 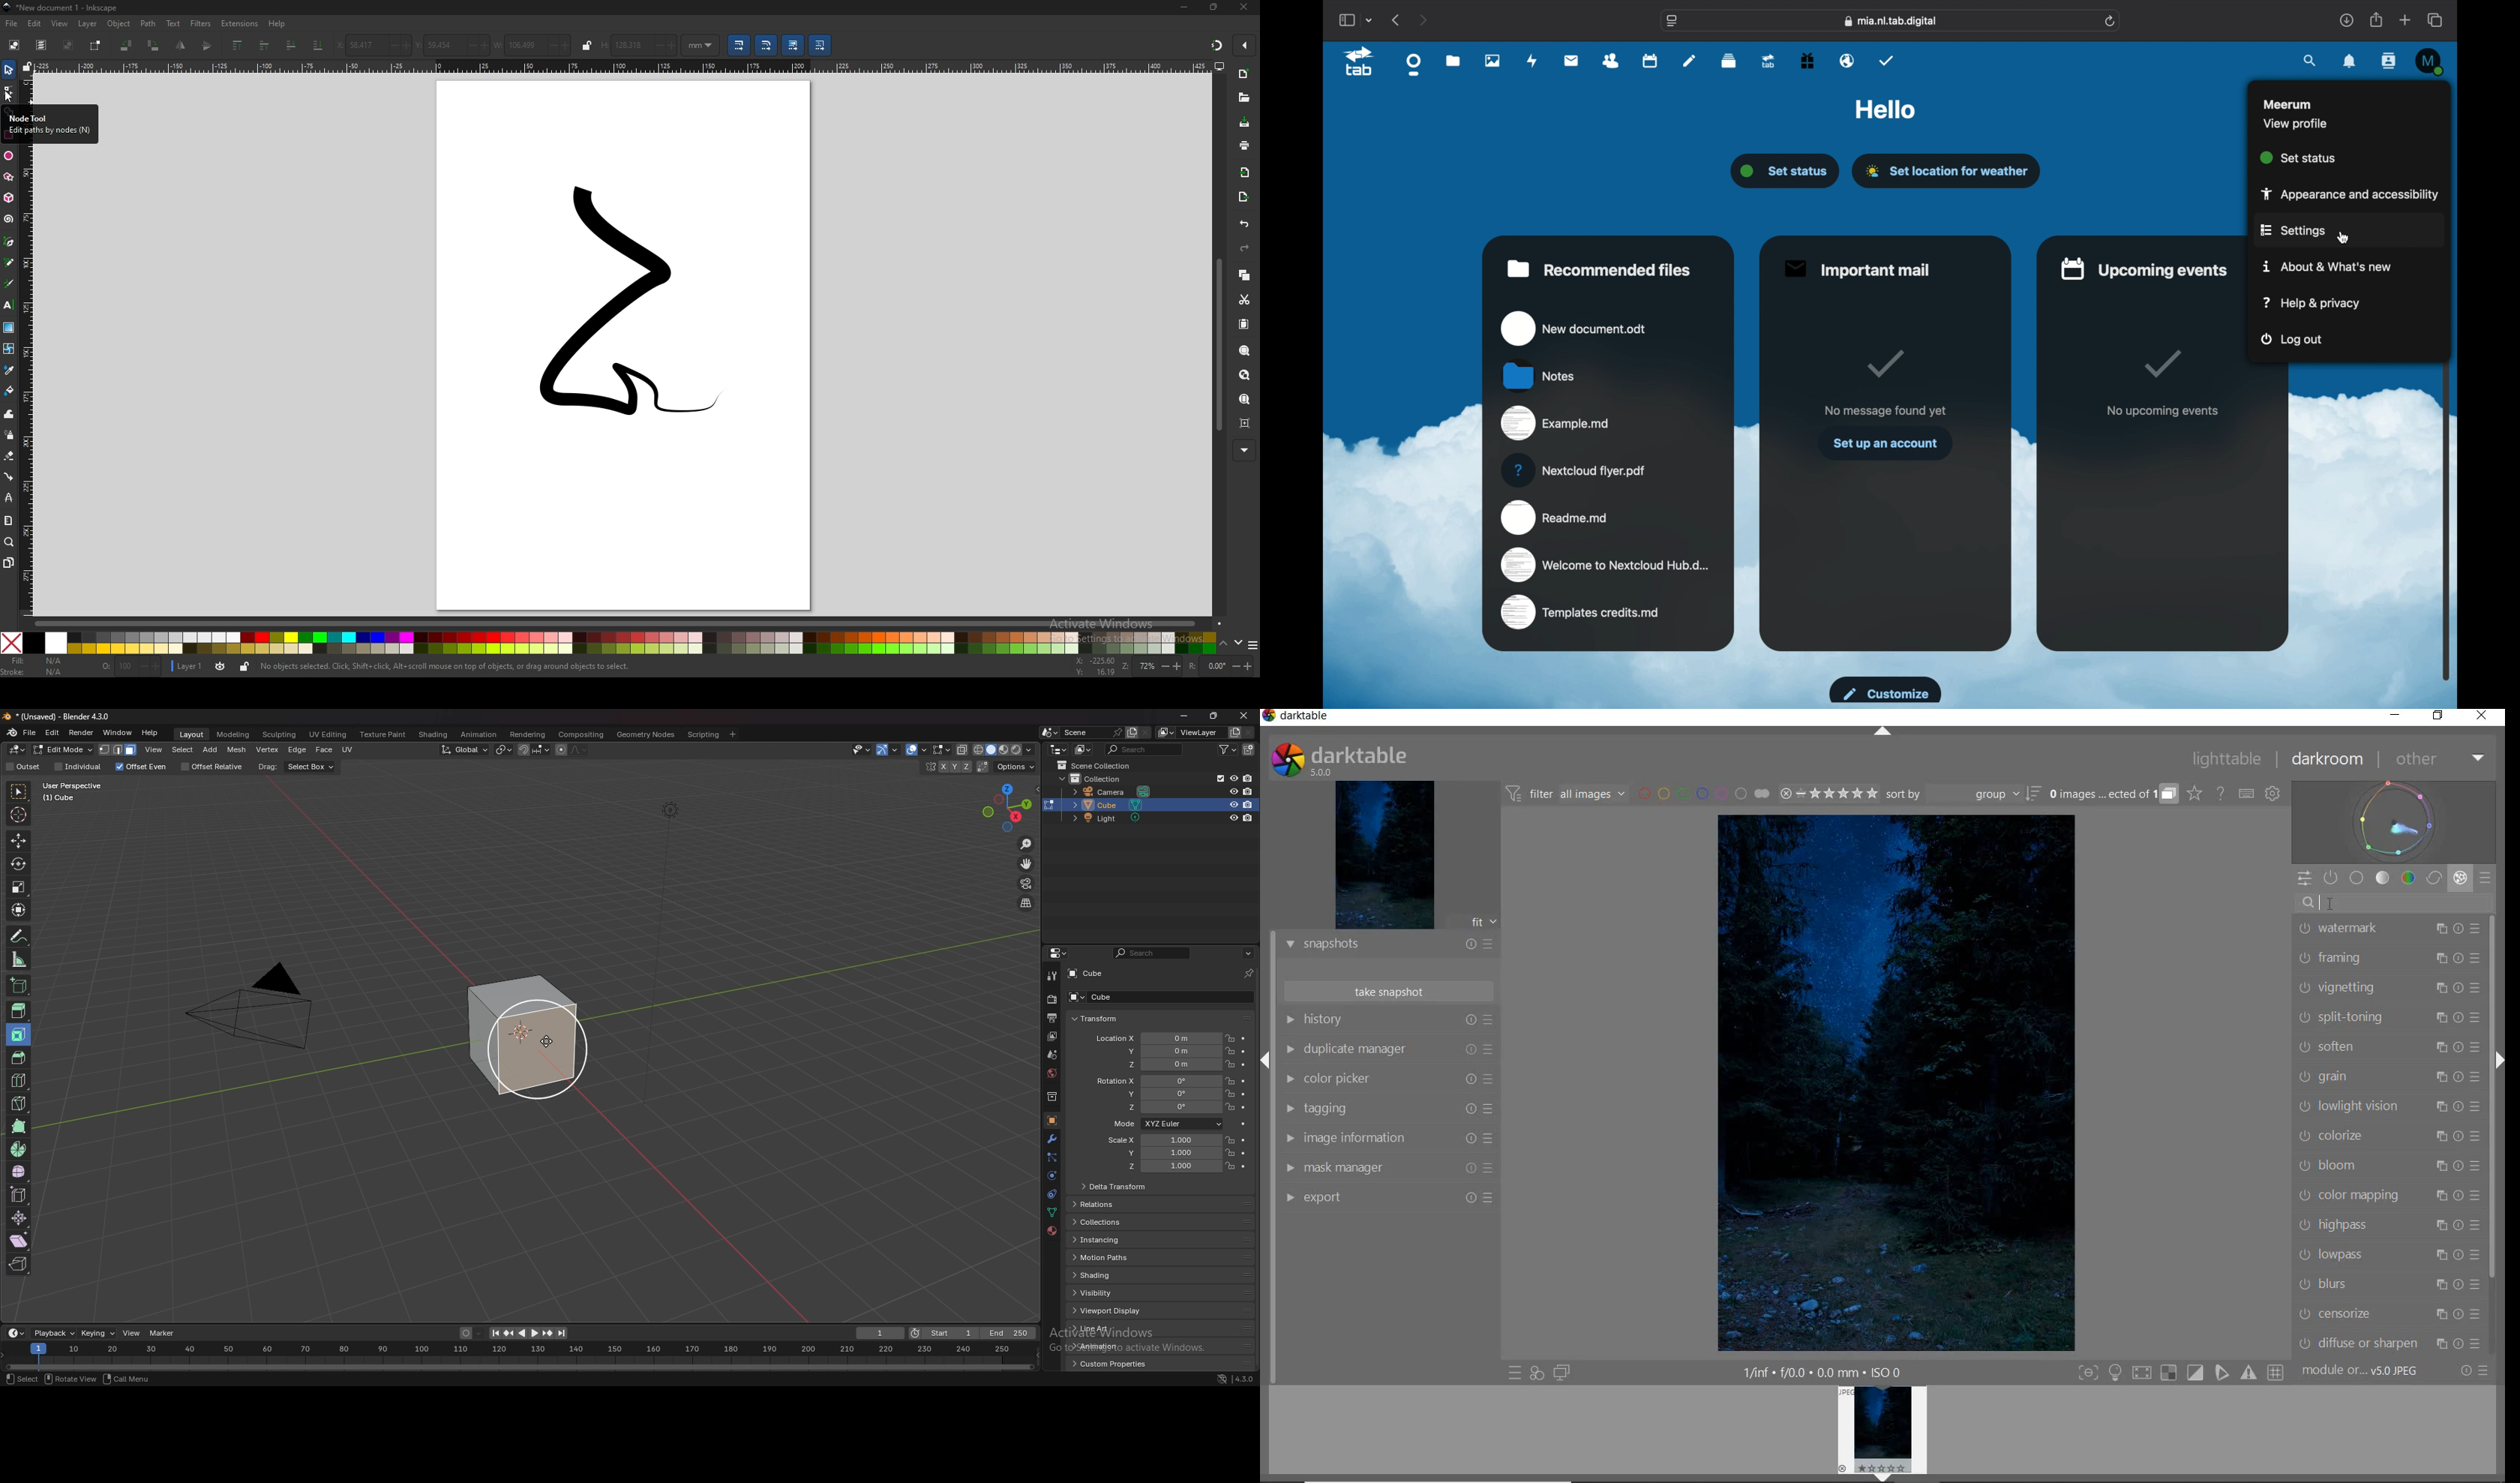 I want to click on inset faces, so click(x=19, y=1035).